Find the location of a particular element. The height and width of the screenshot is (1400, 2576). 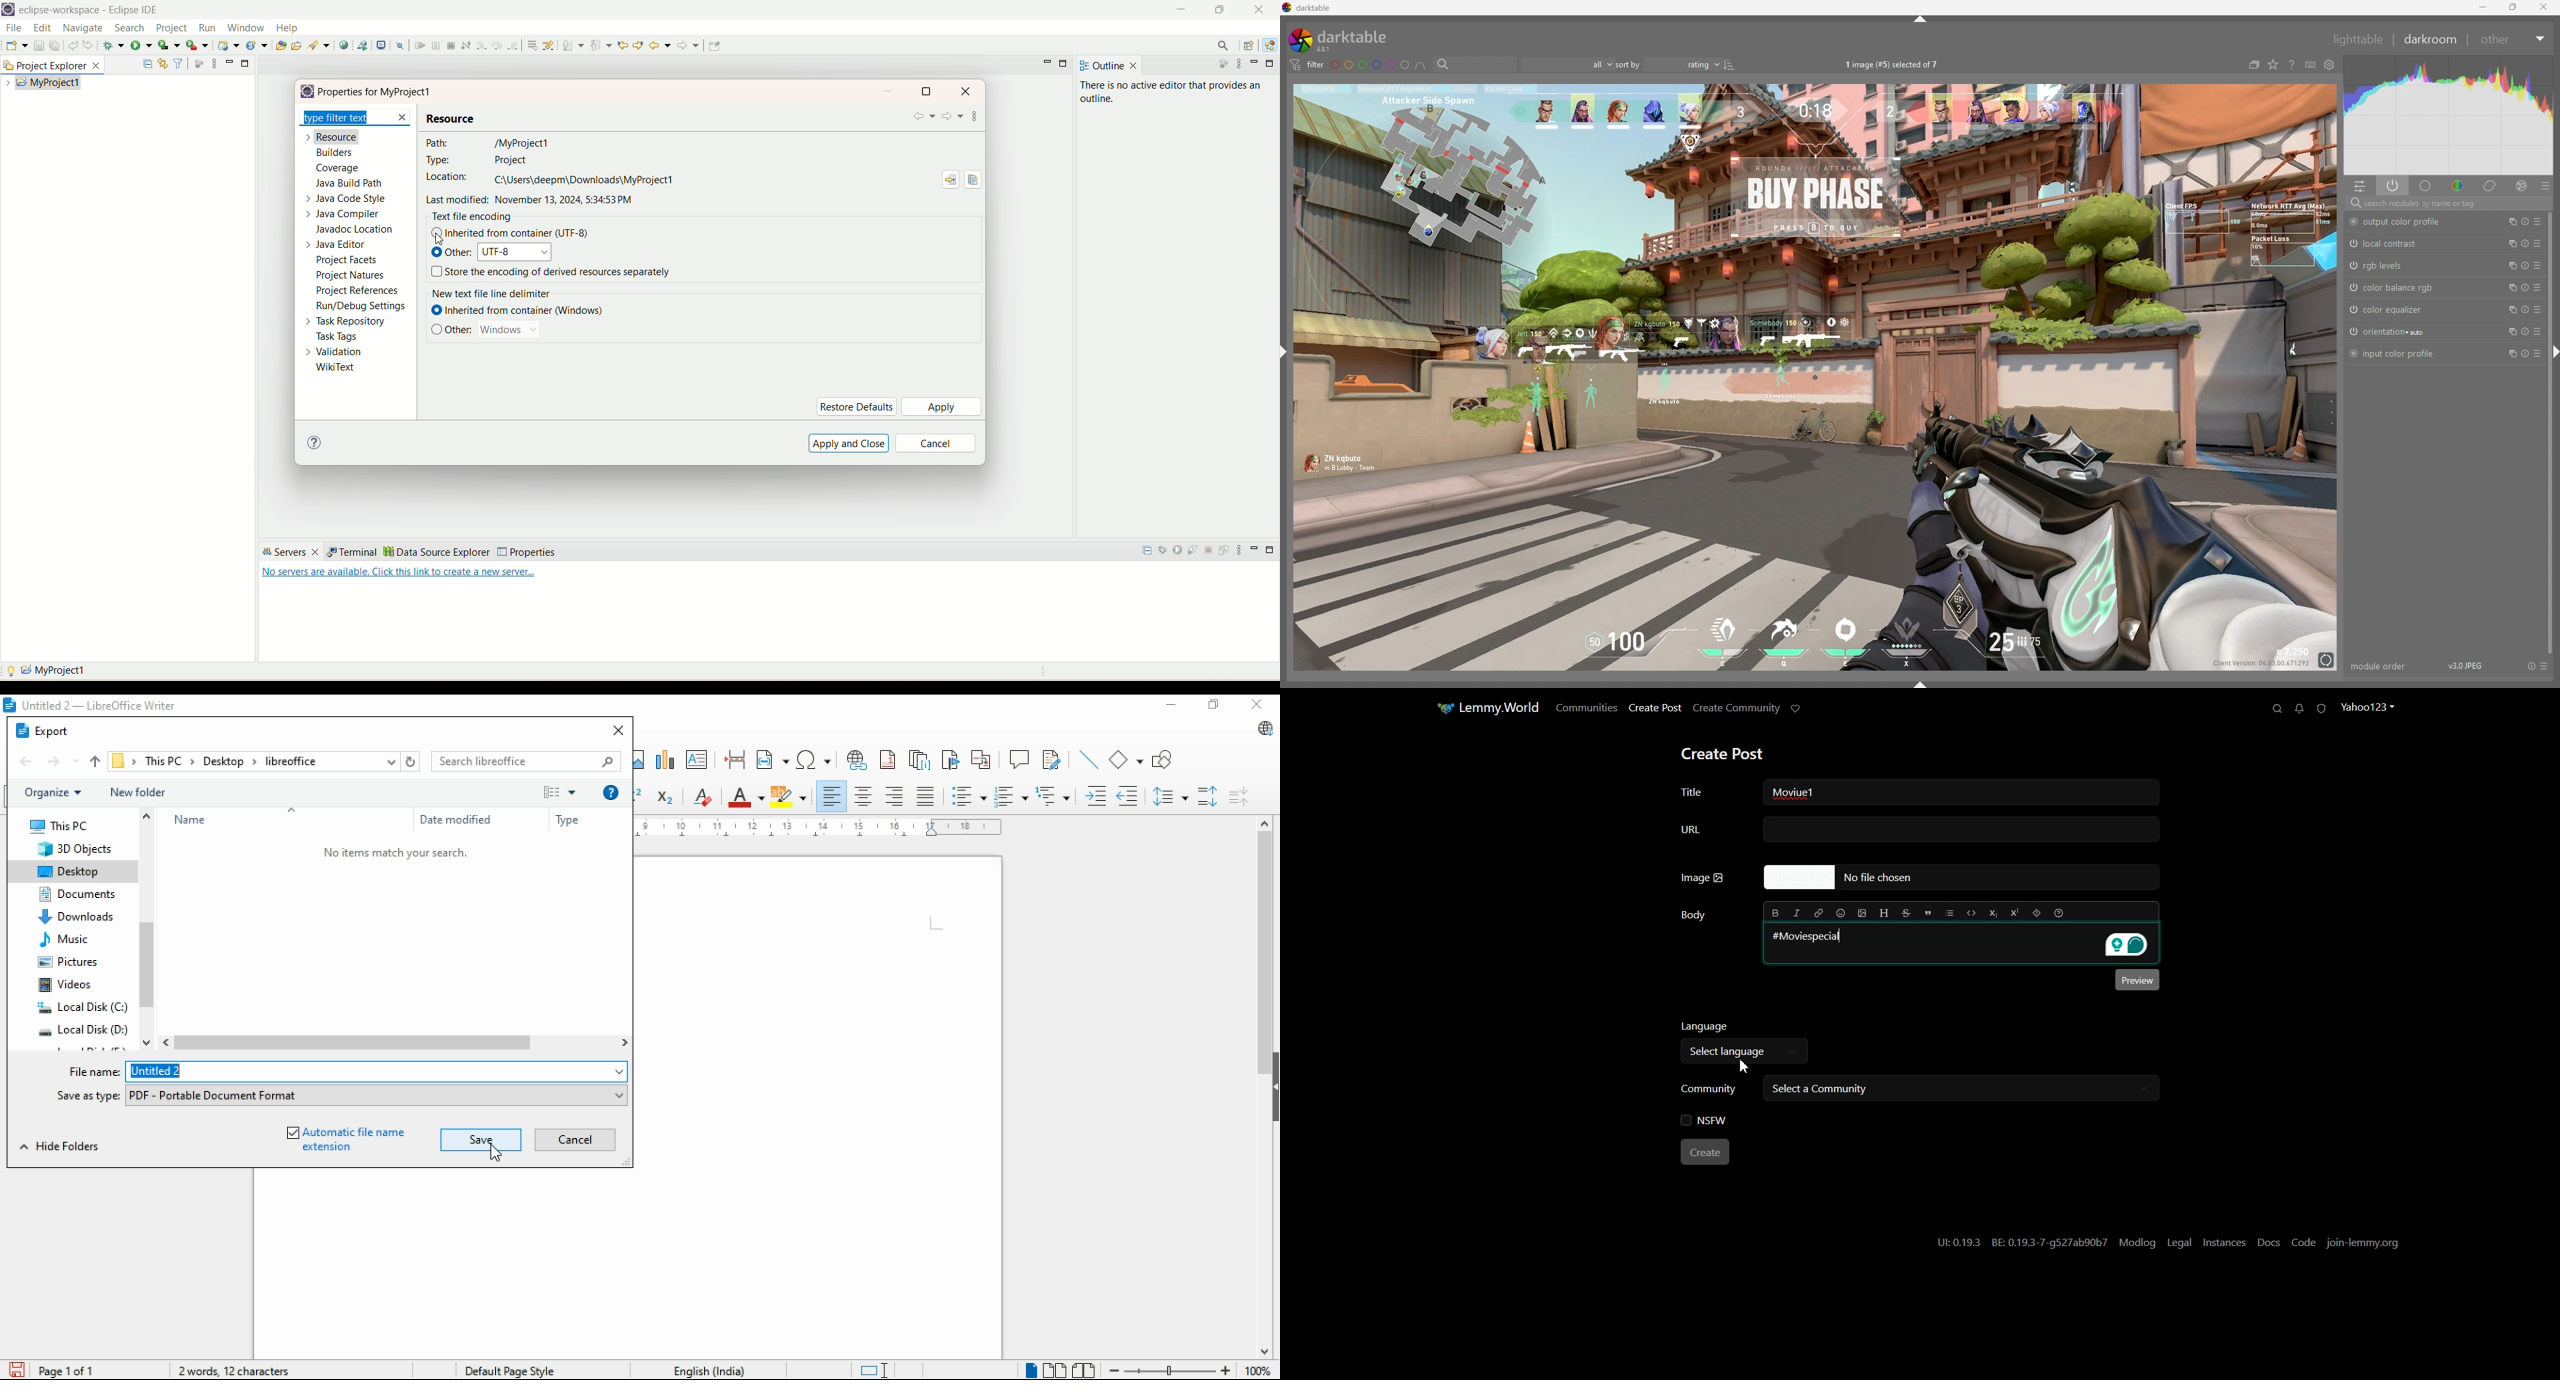

increase paragraph spacing is located at coordinates (1208, 794).